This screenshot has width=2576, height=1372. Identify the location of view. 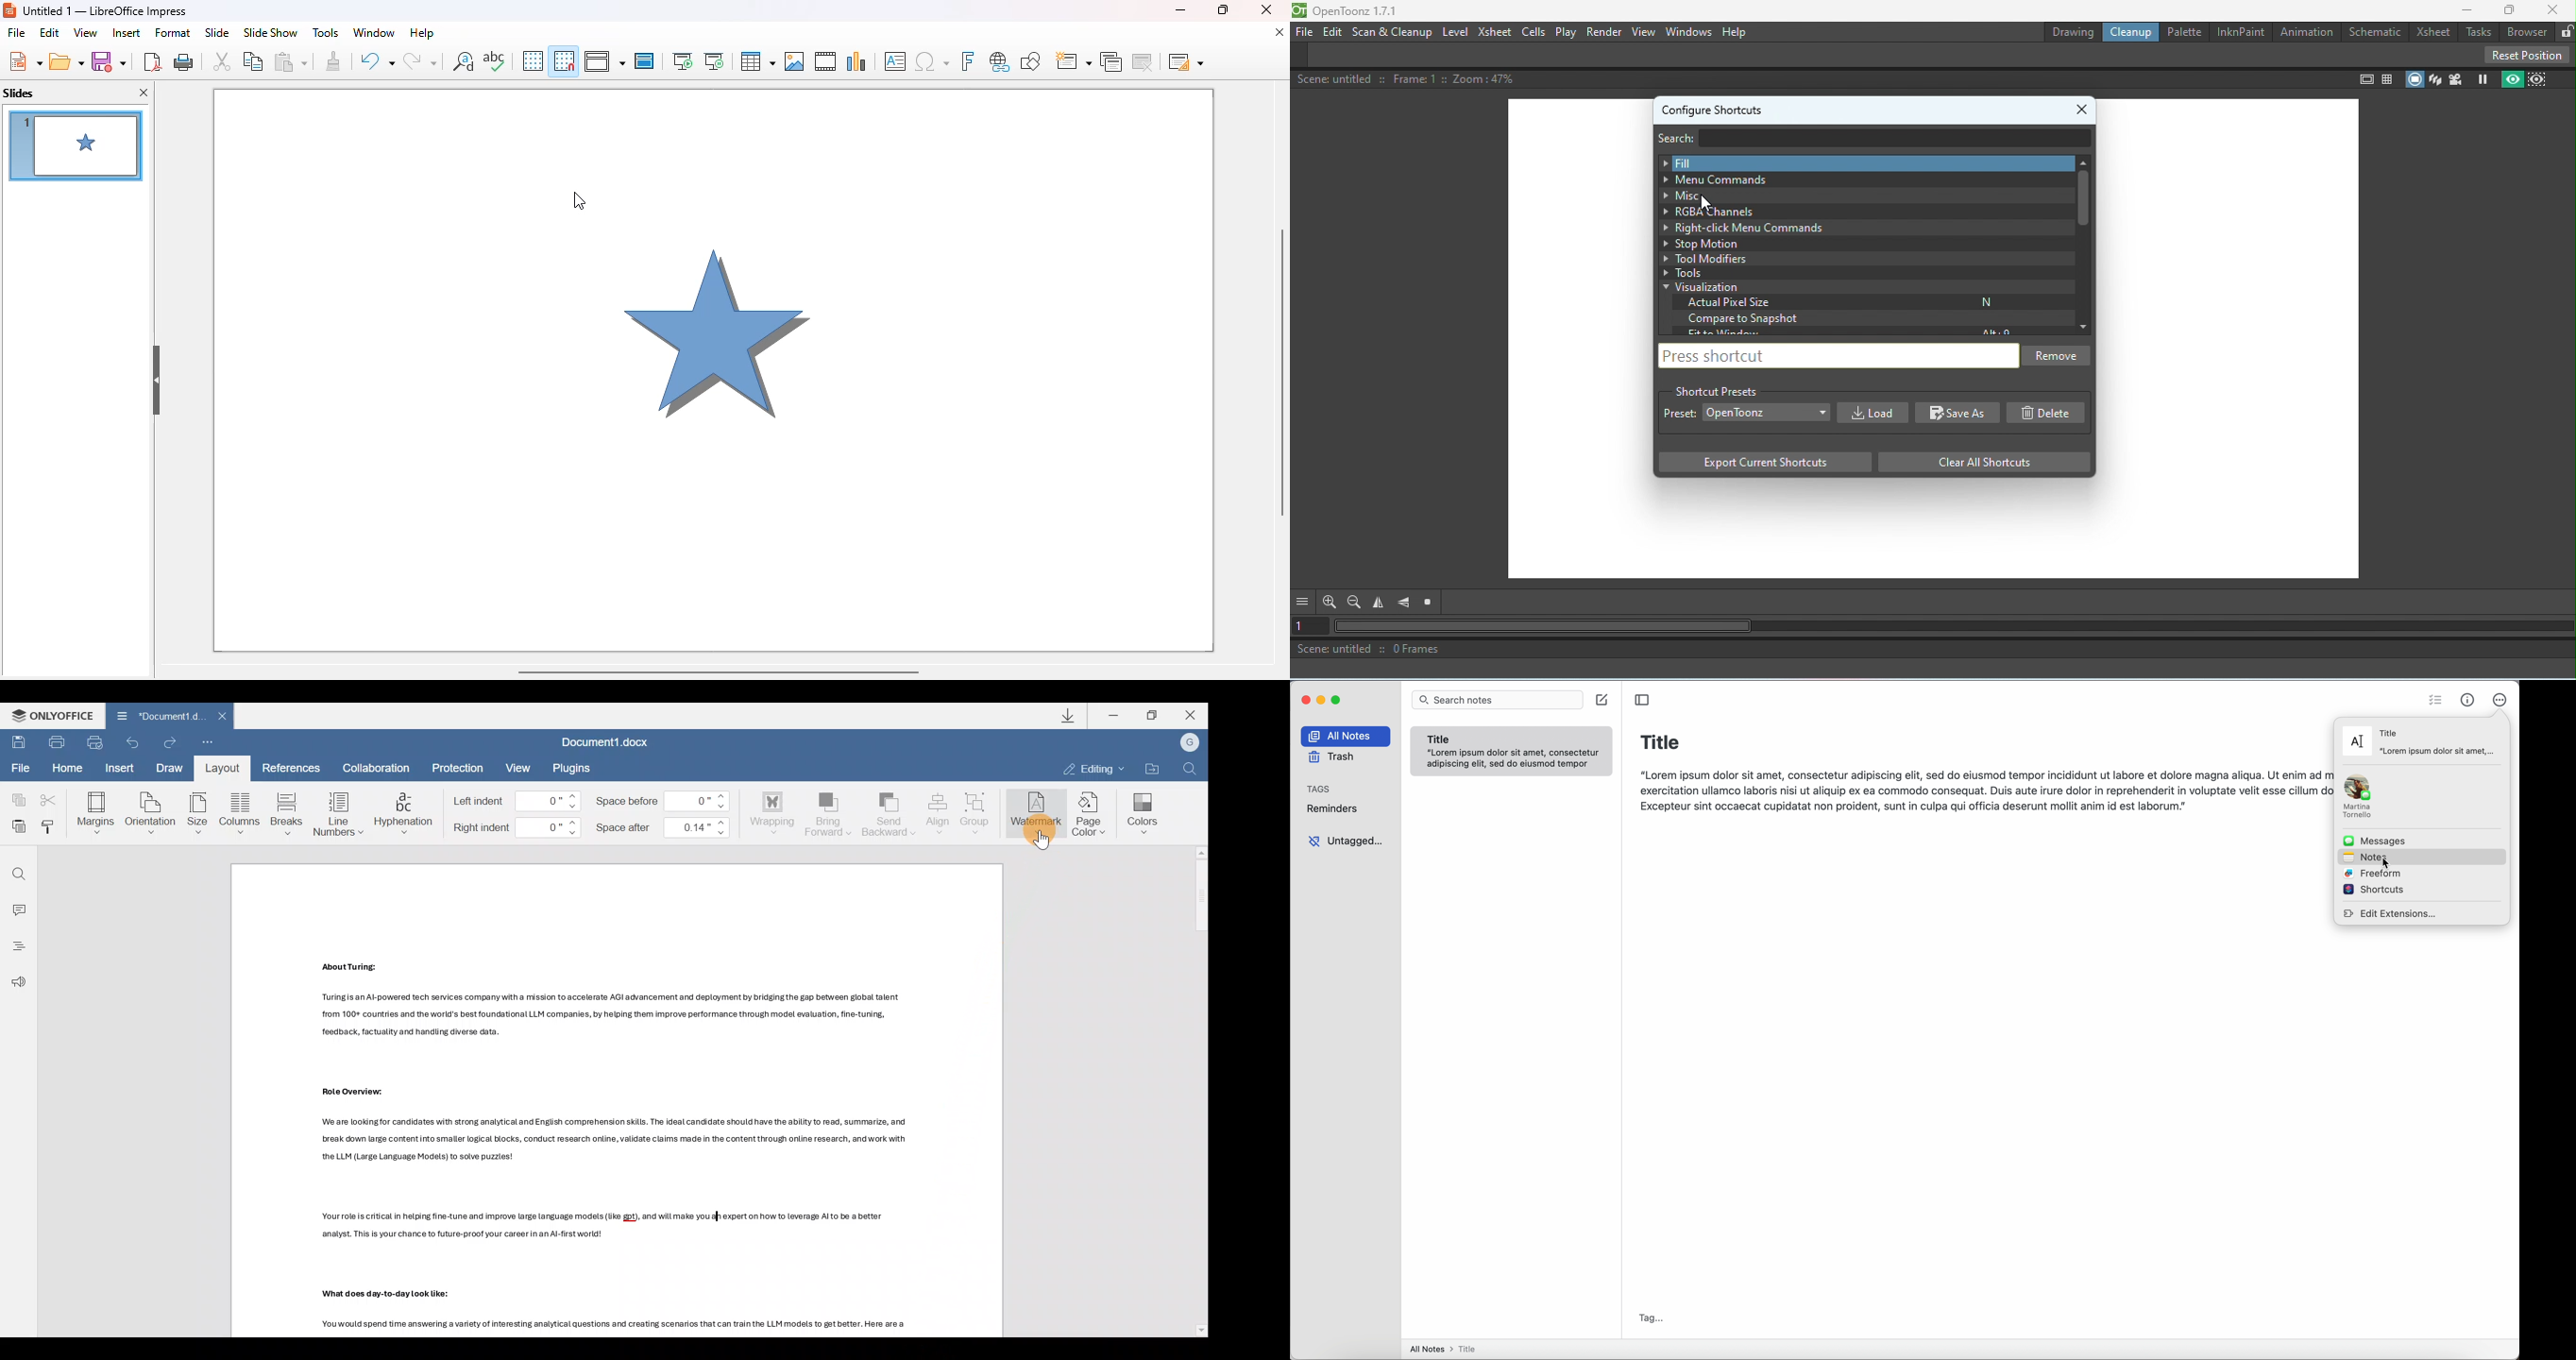
(85, 33).